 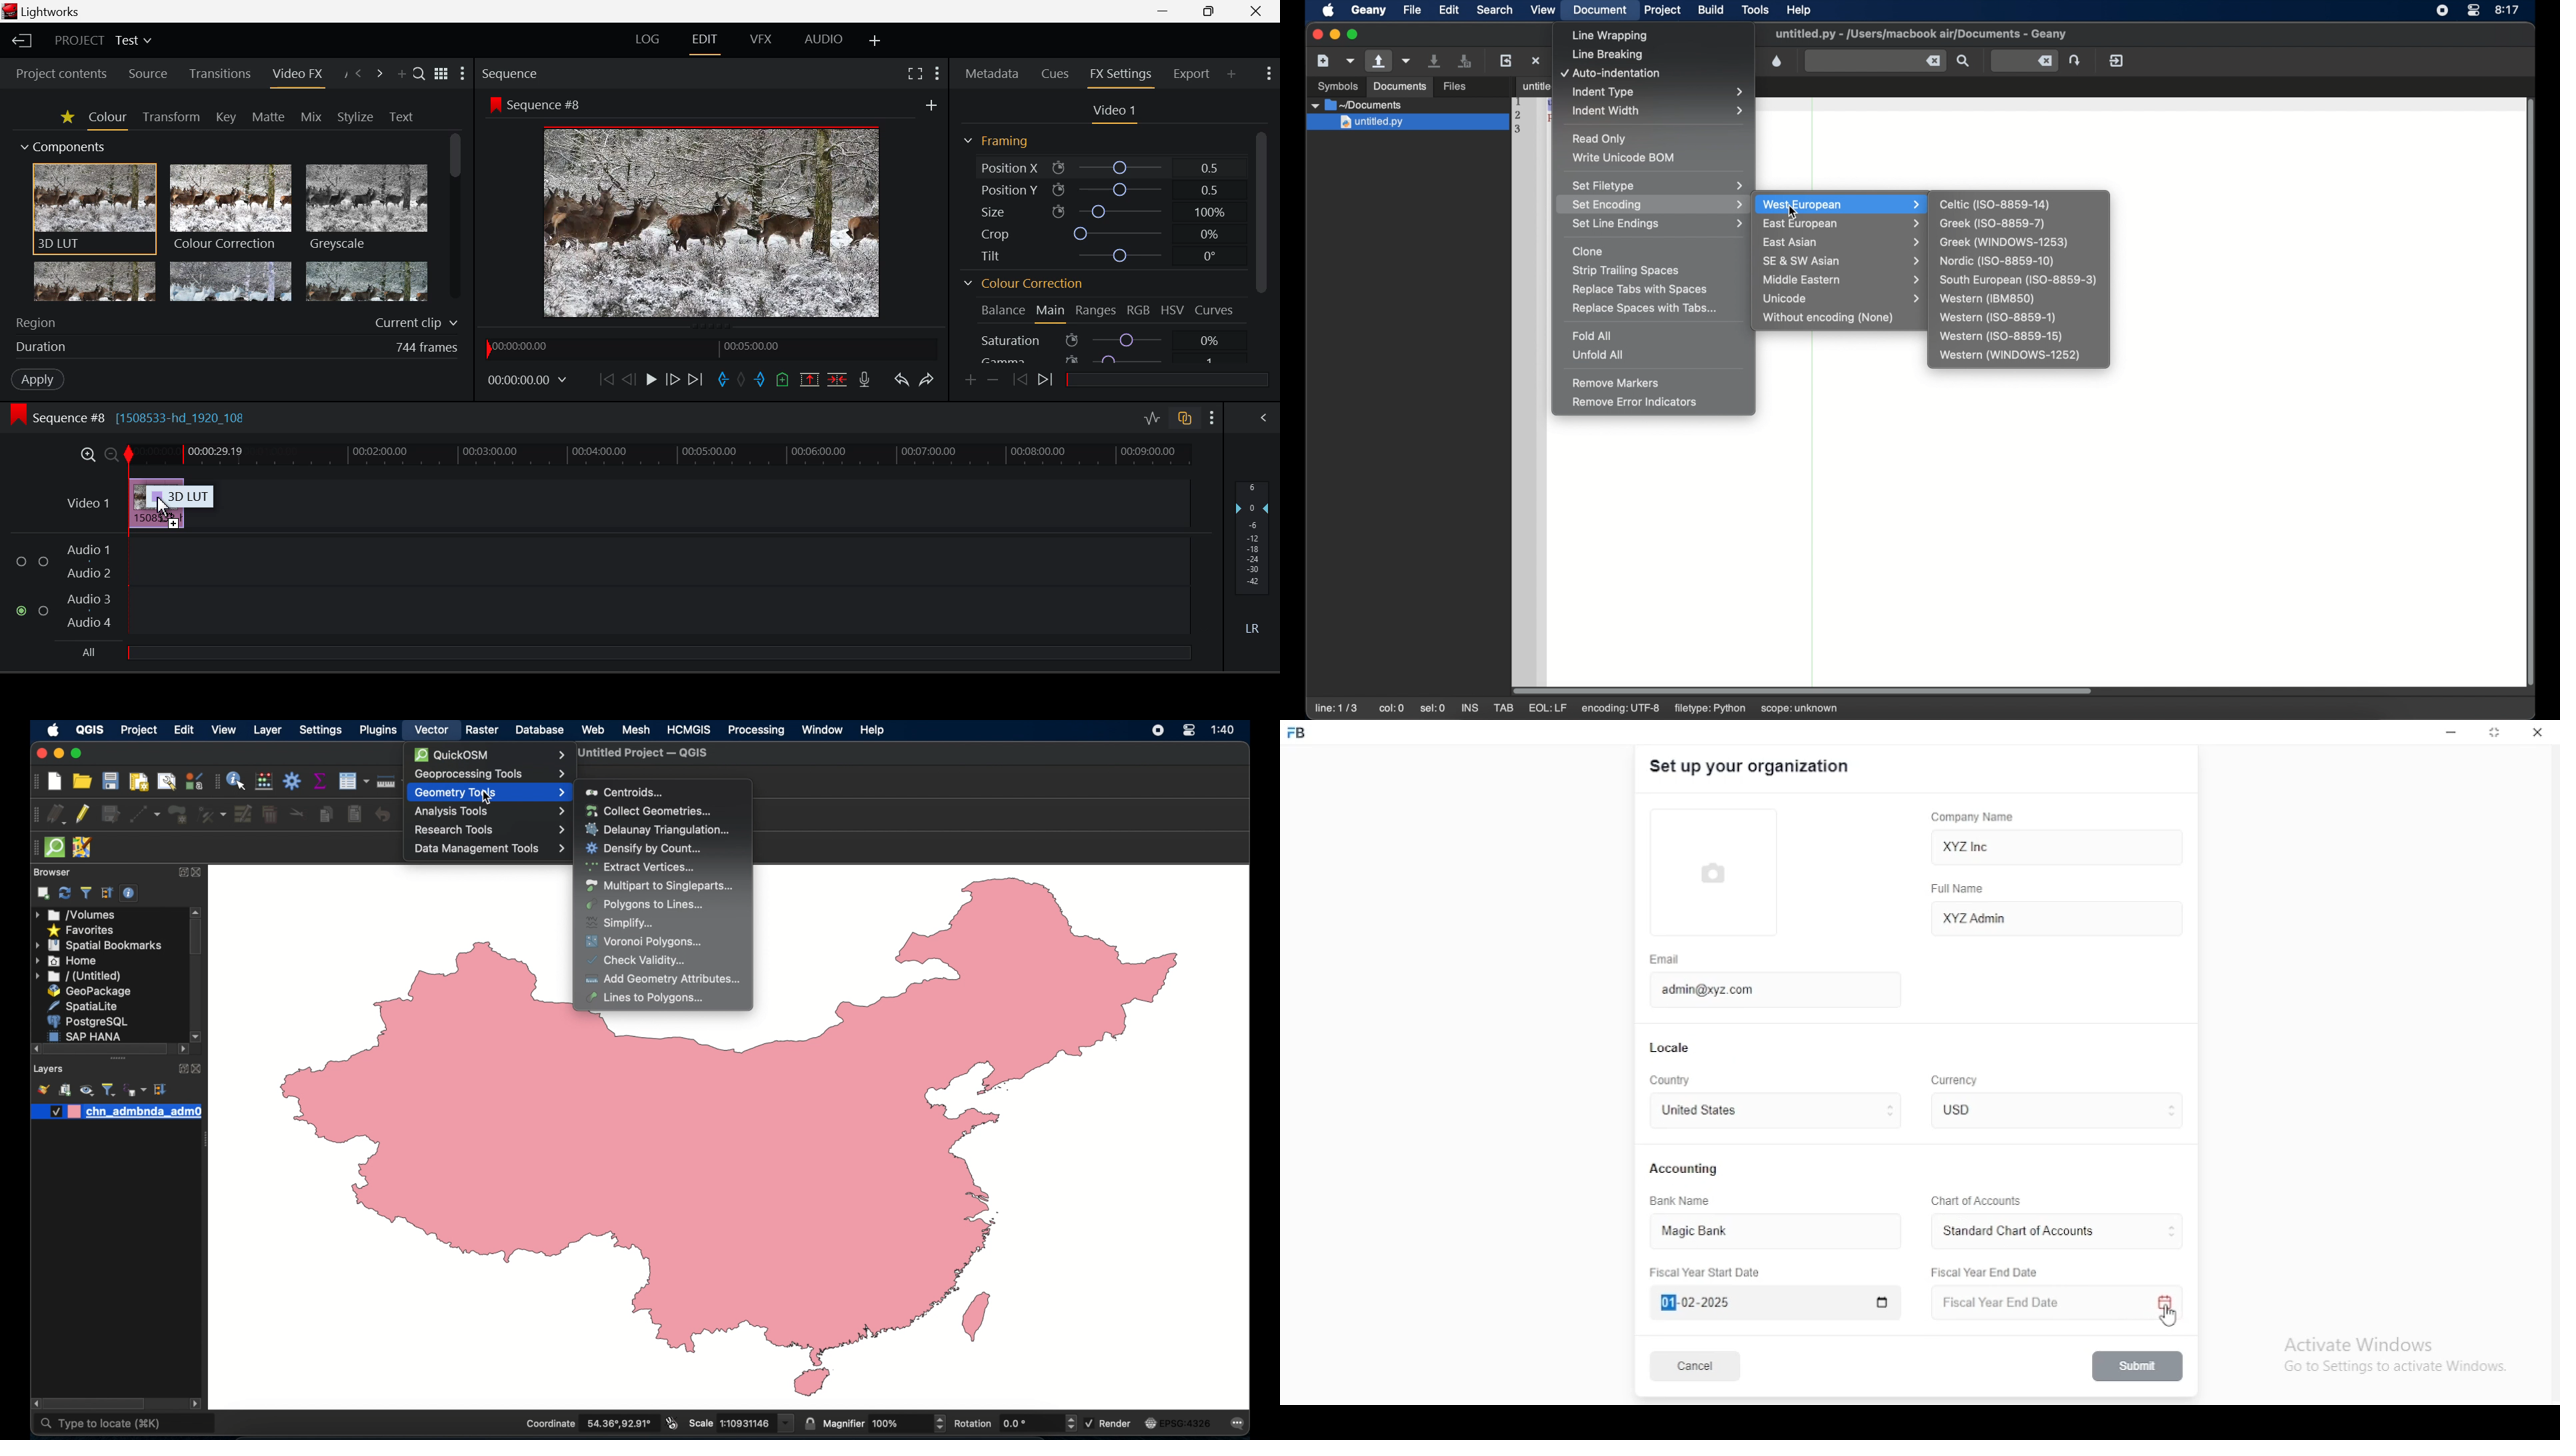 What do you see at coordinates (1240, 1423) in the screenshot?
I see `messages` at bounding box center [1240, 1423].